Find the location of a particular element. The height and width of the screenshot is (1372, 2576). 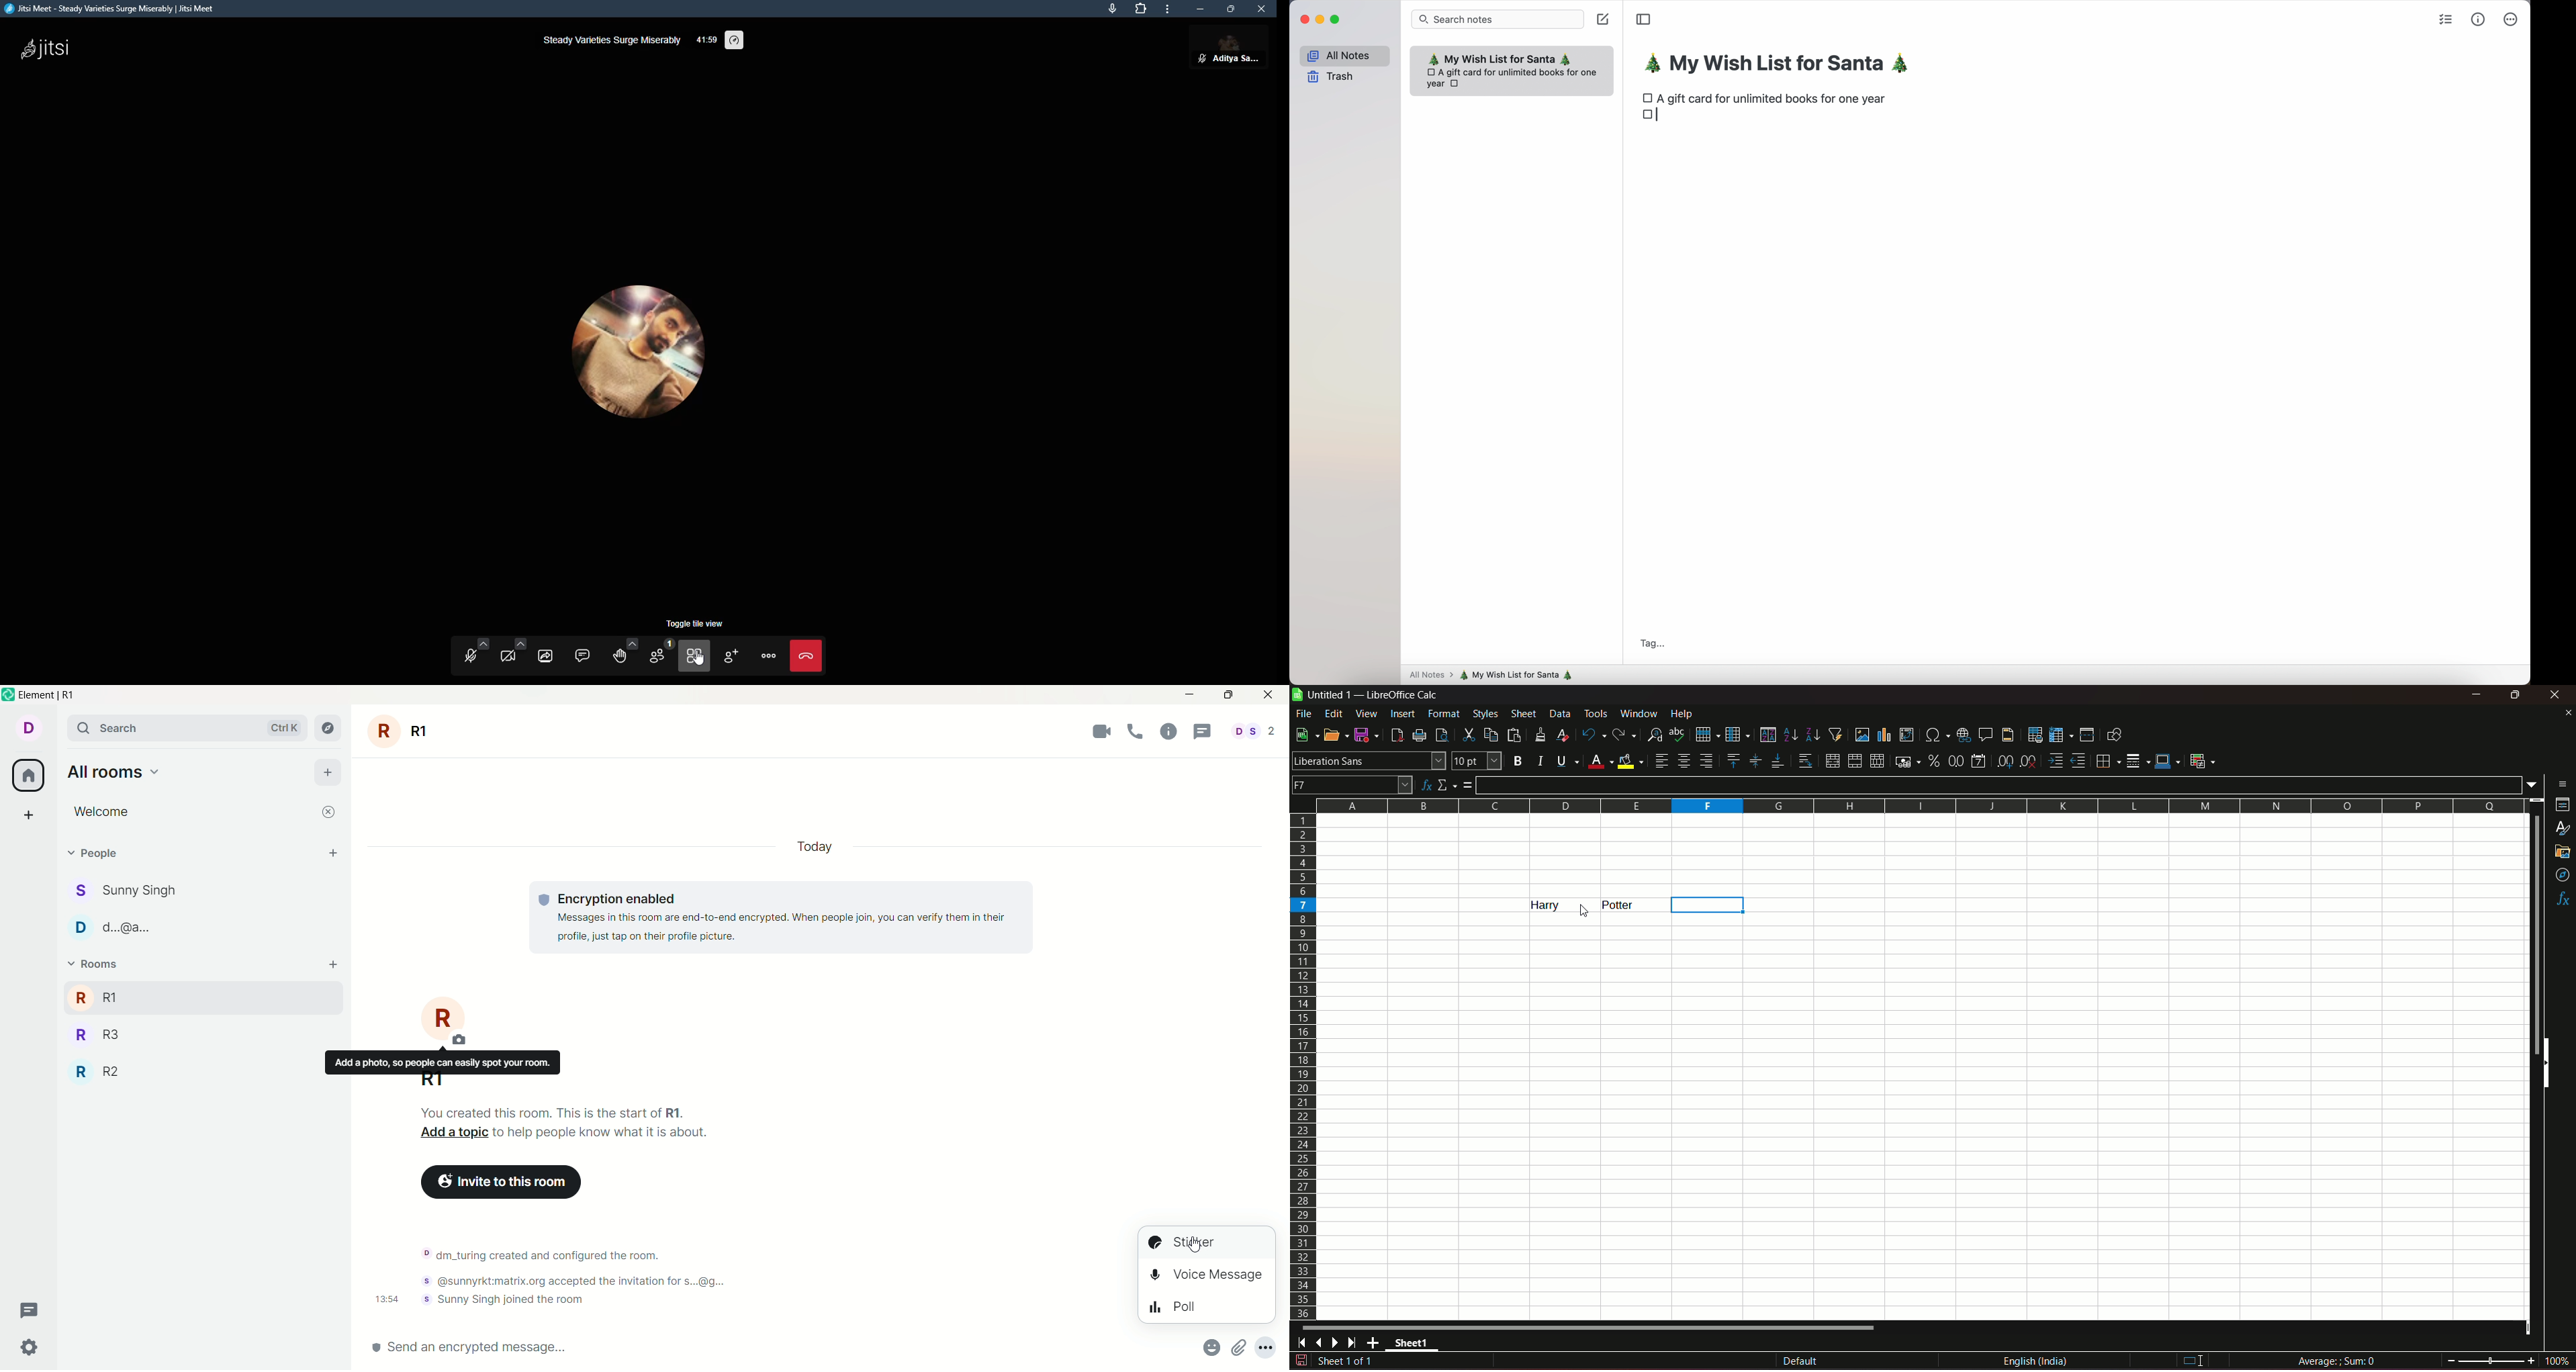

Element | R1 is located at coordinates (46, 695).